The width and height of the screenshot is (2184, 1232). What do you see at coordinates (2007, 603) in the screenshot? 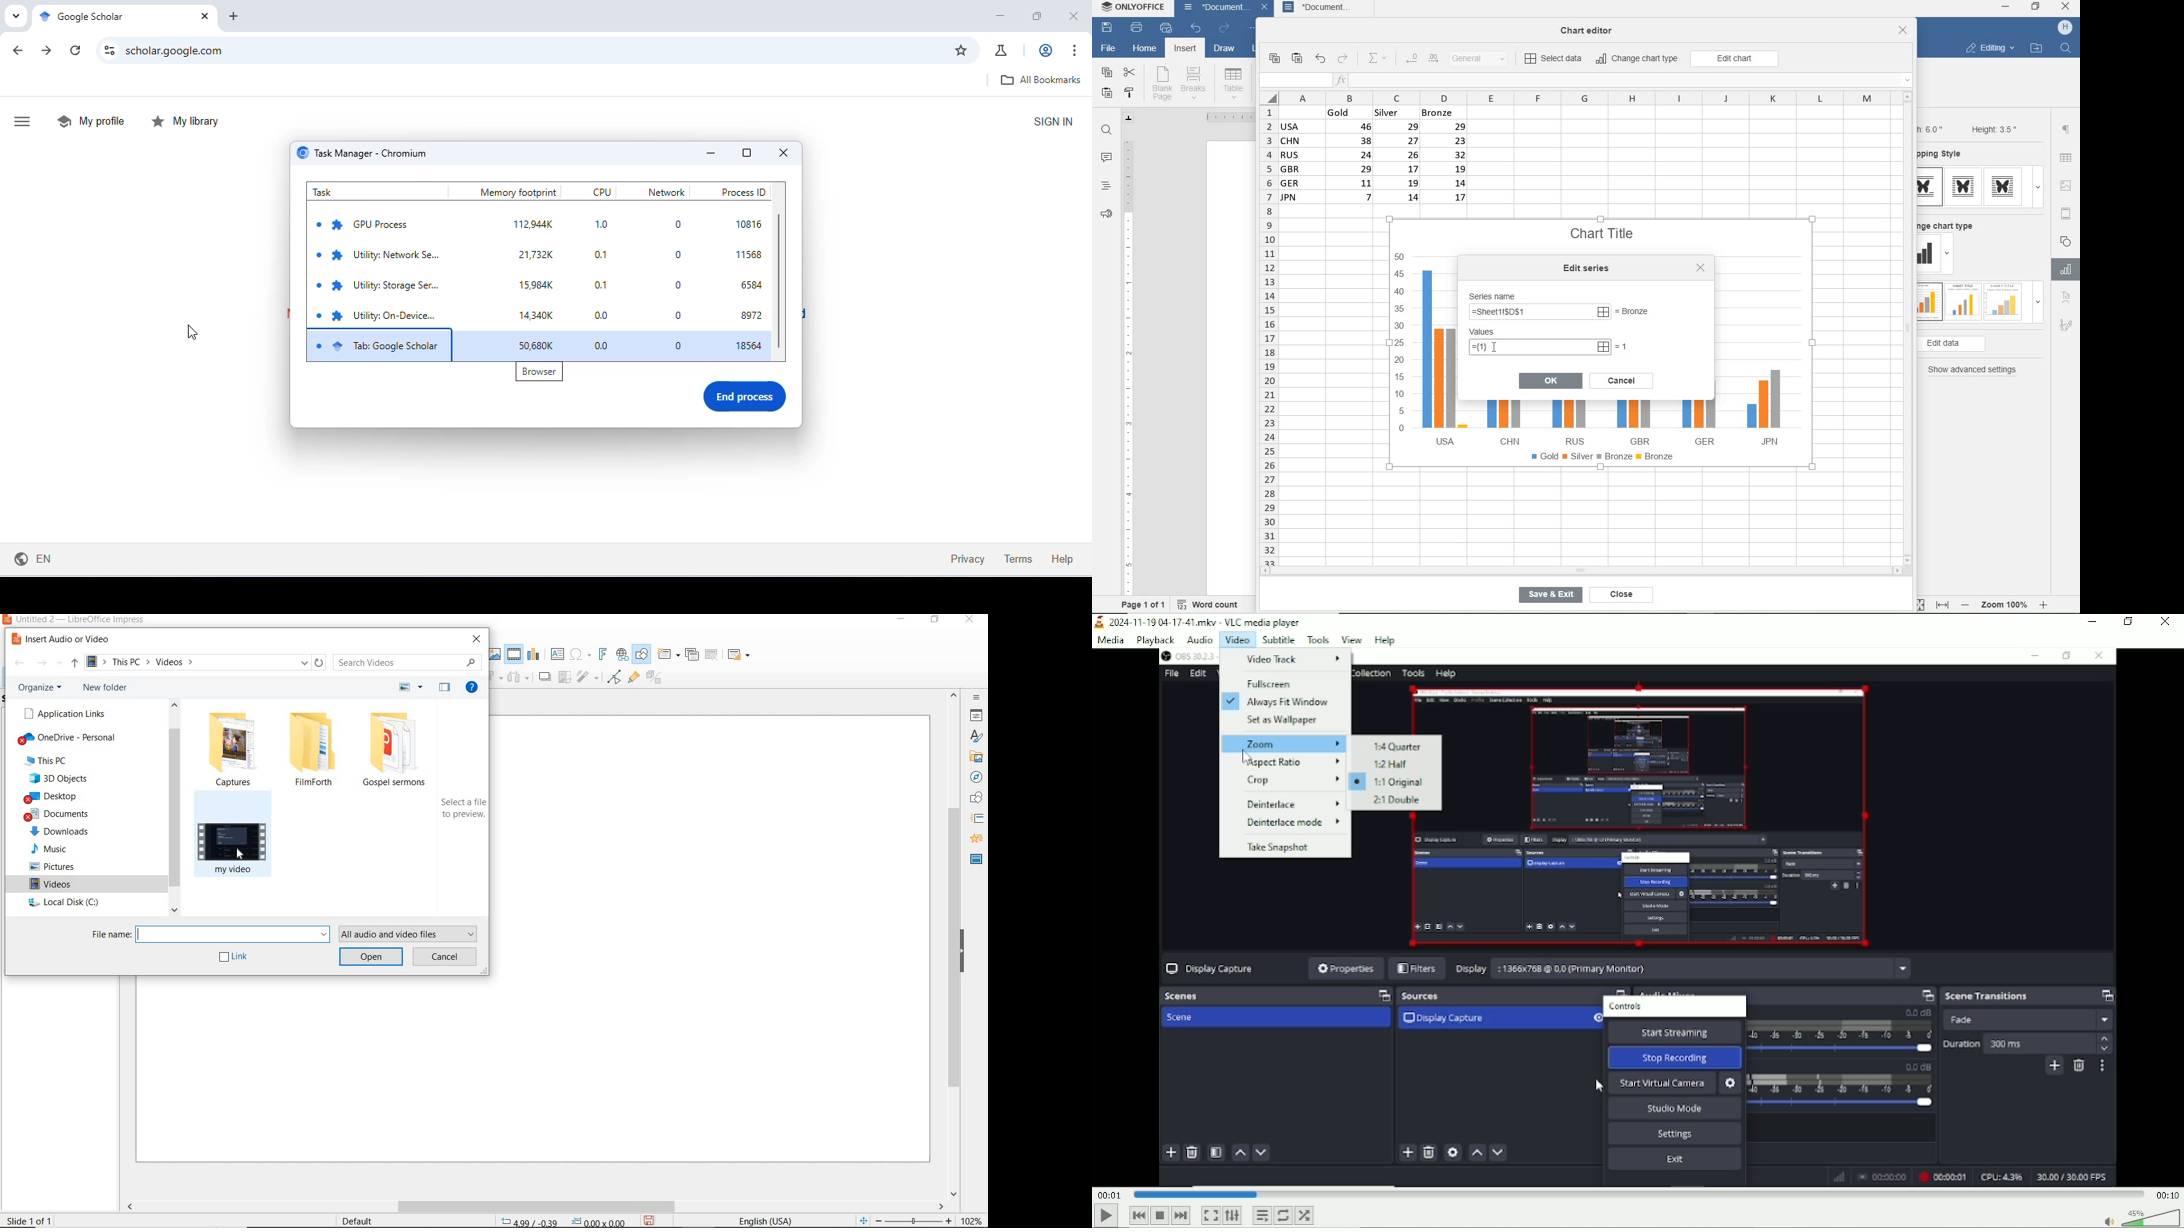
I see `zoom 100%` at bounding box center [2007, 603].